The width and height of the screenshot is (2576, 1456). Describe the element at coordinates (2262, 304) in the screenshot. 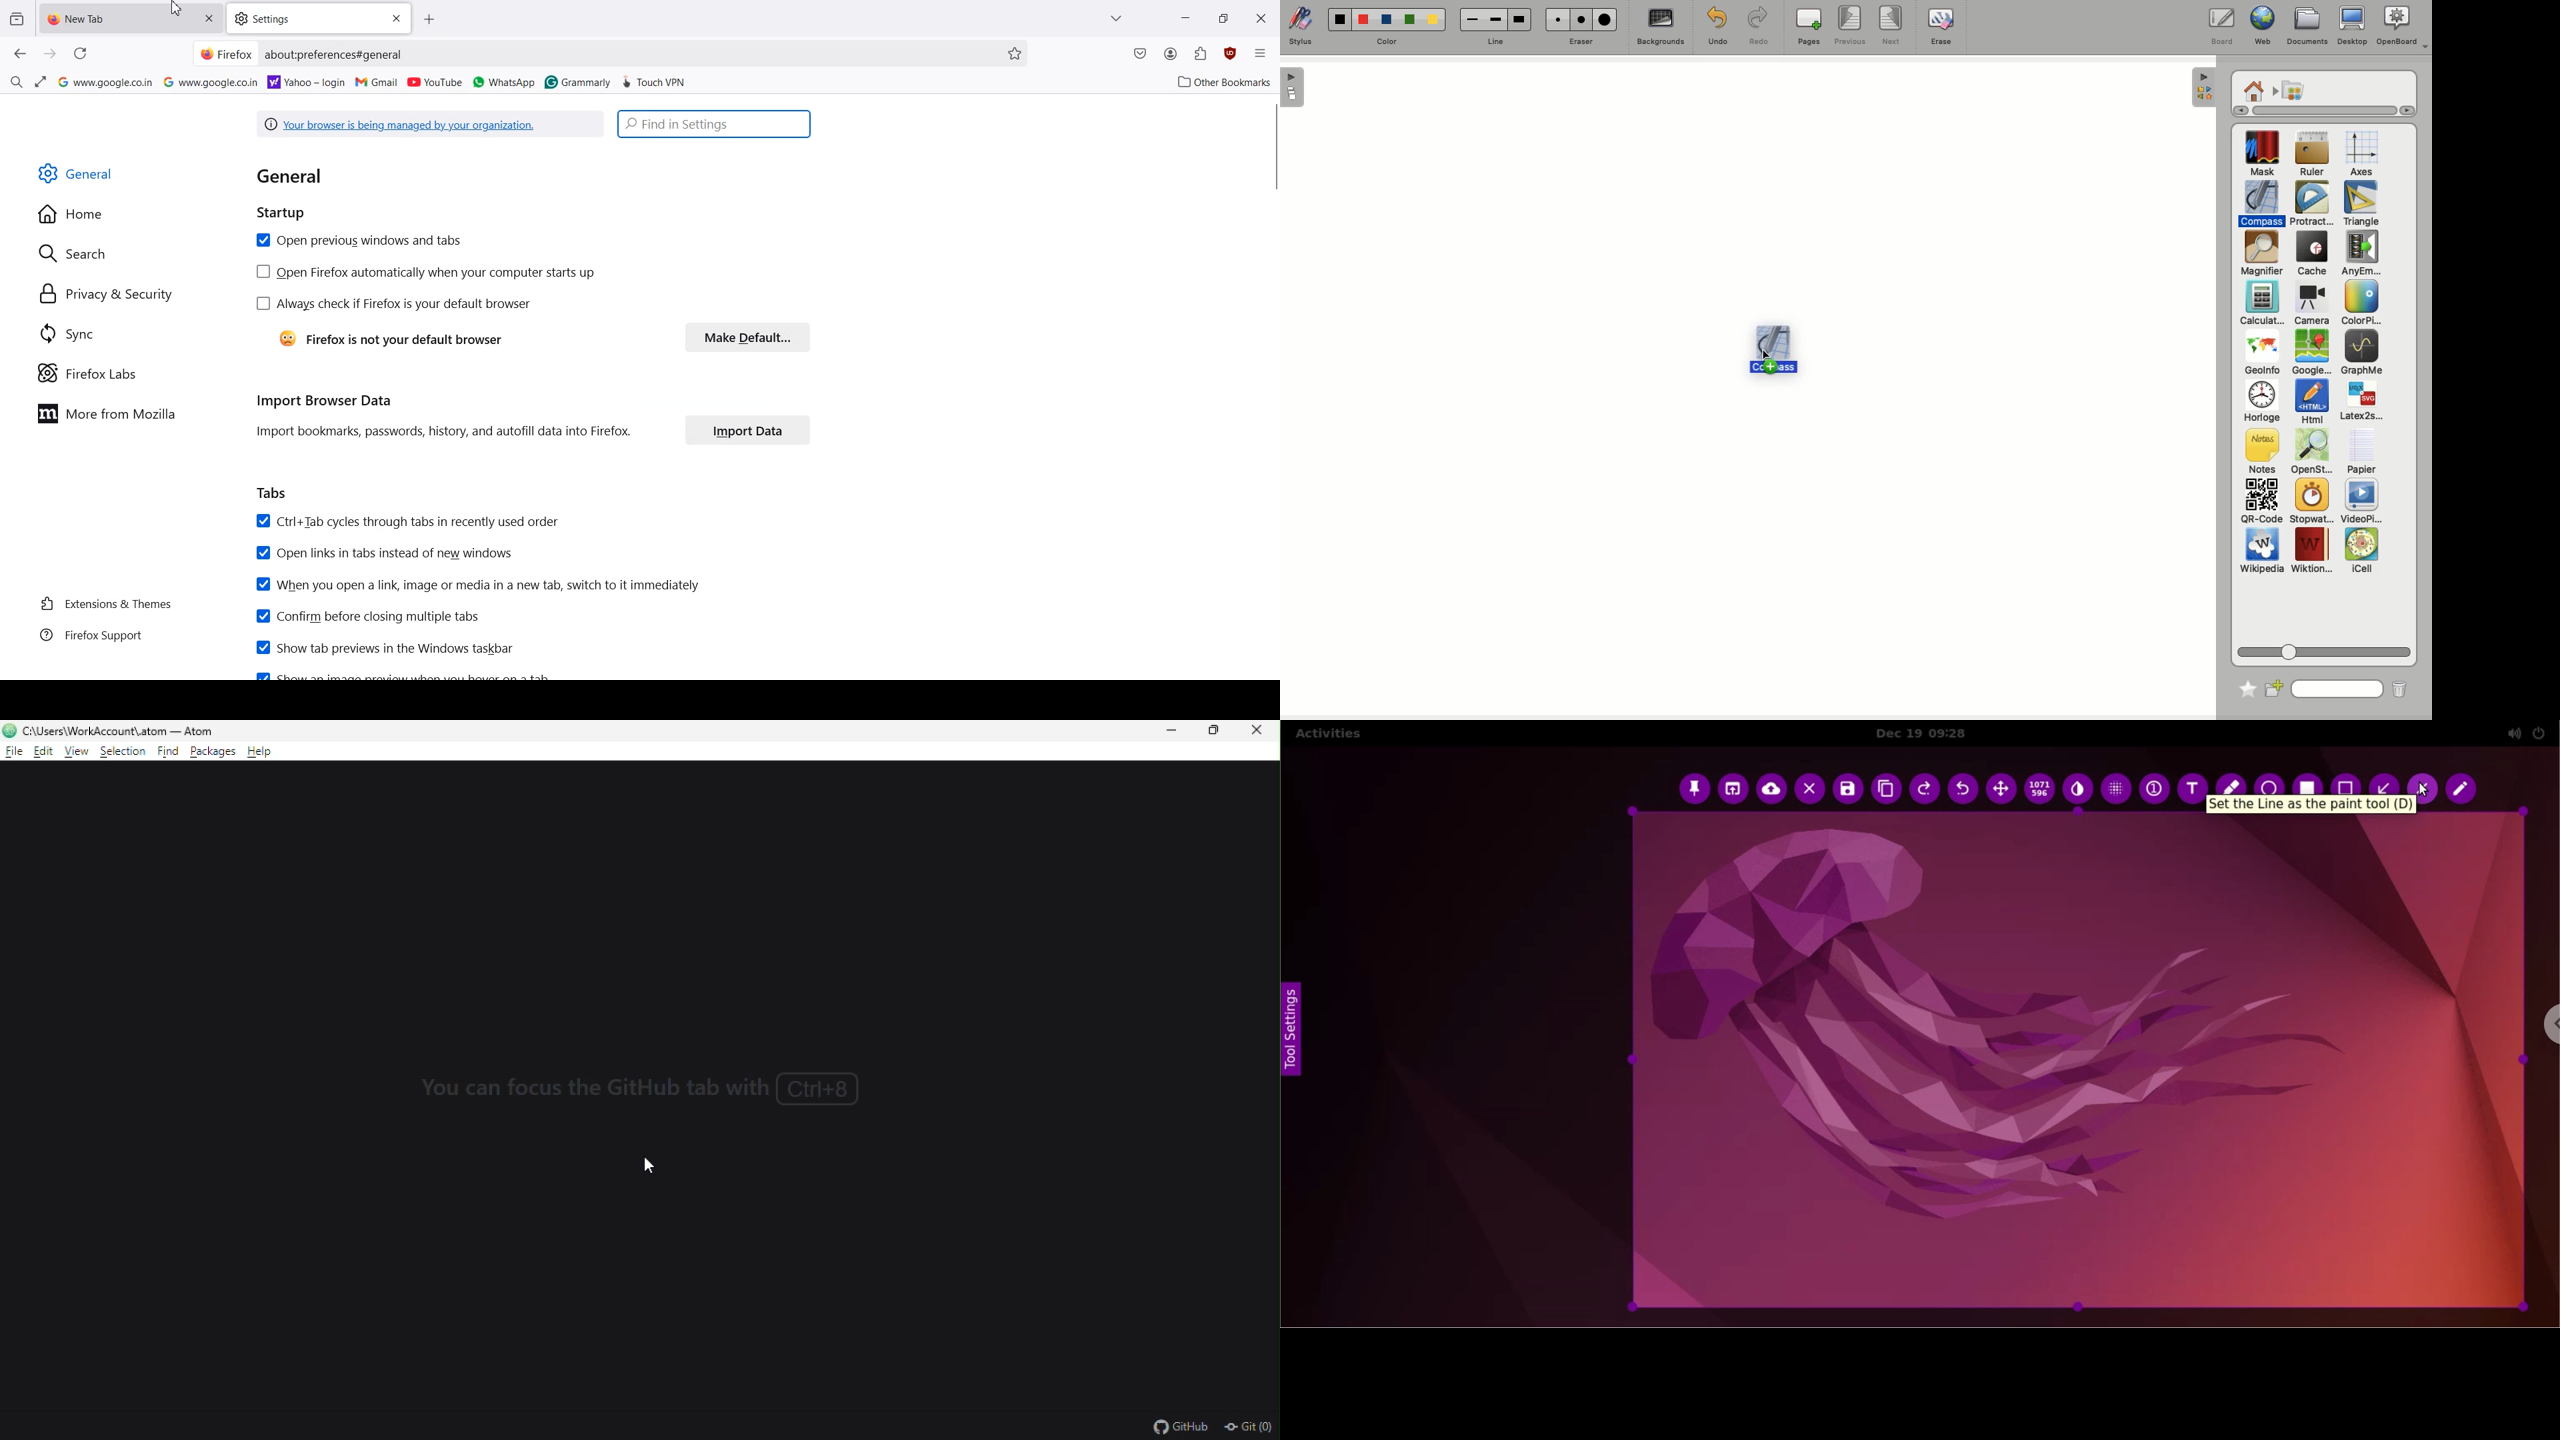

I see `Calculator` at that location.